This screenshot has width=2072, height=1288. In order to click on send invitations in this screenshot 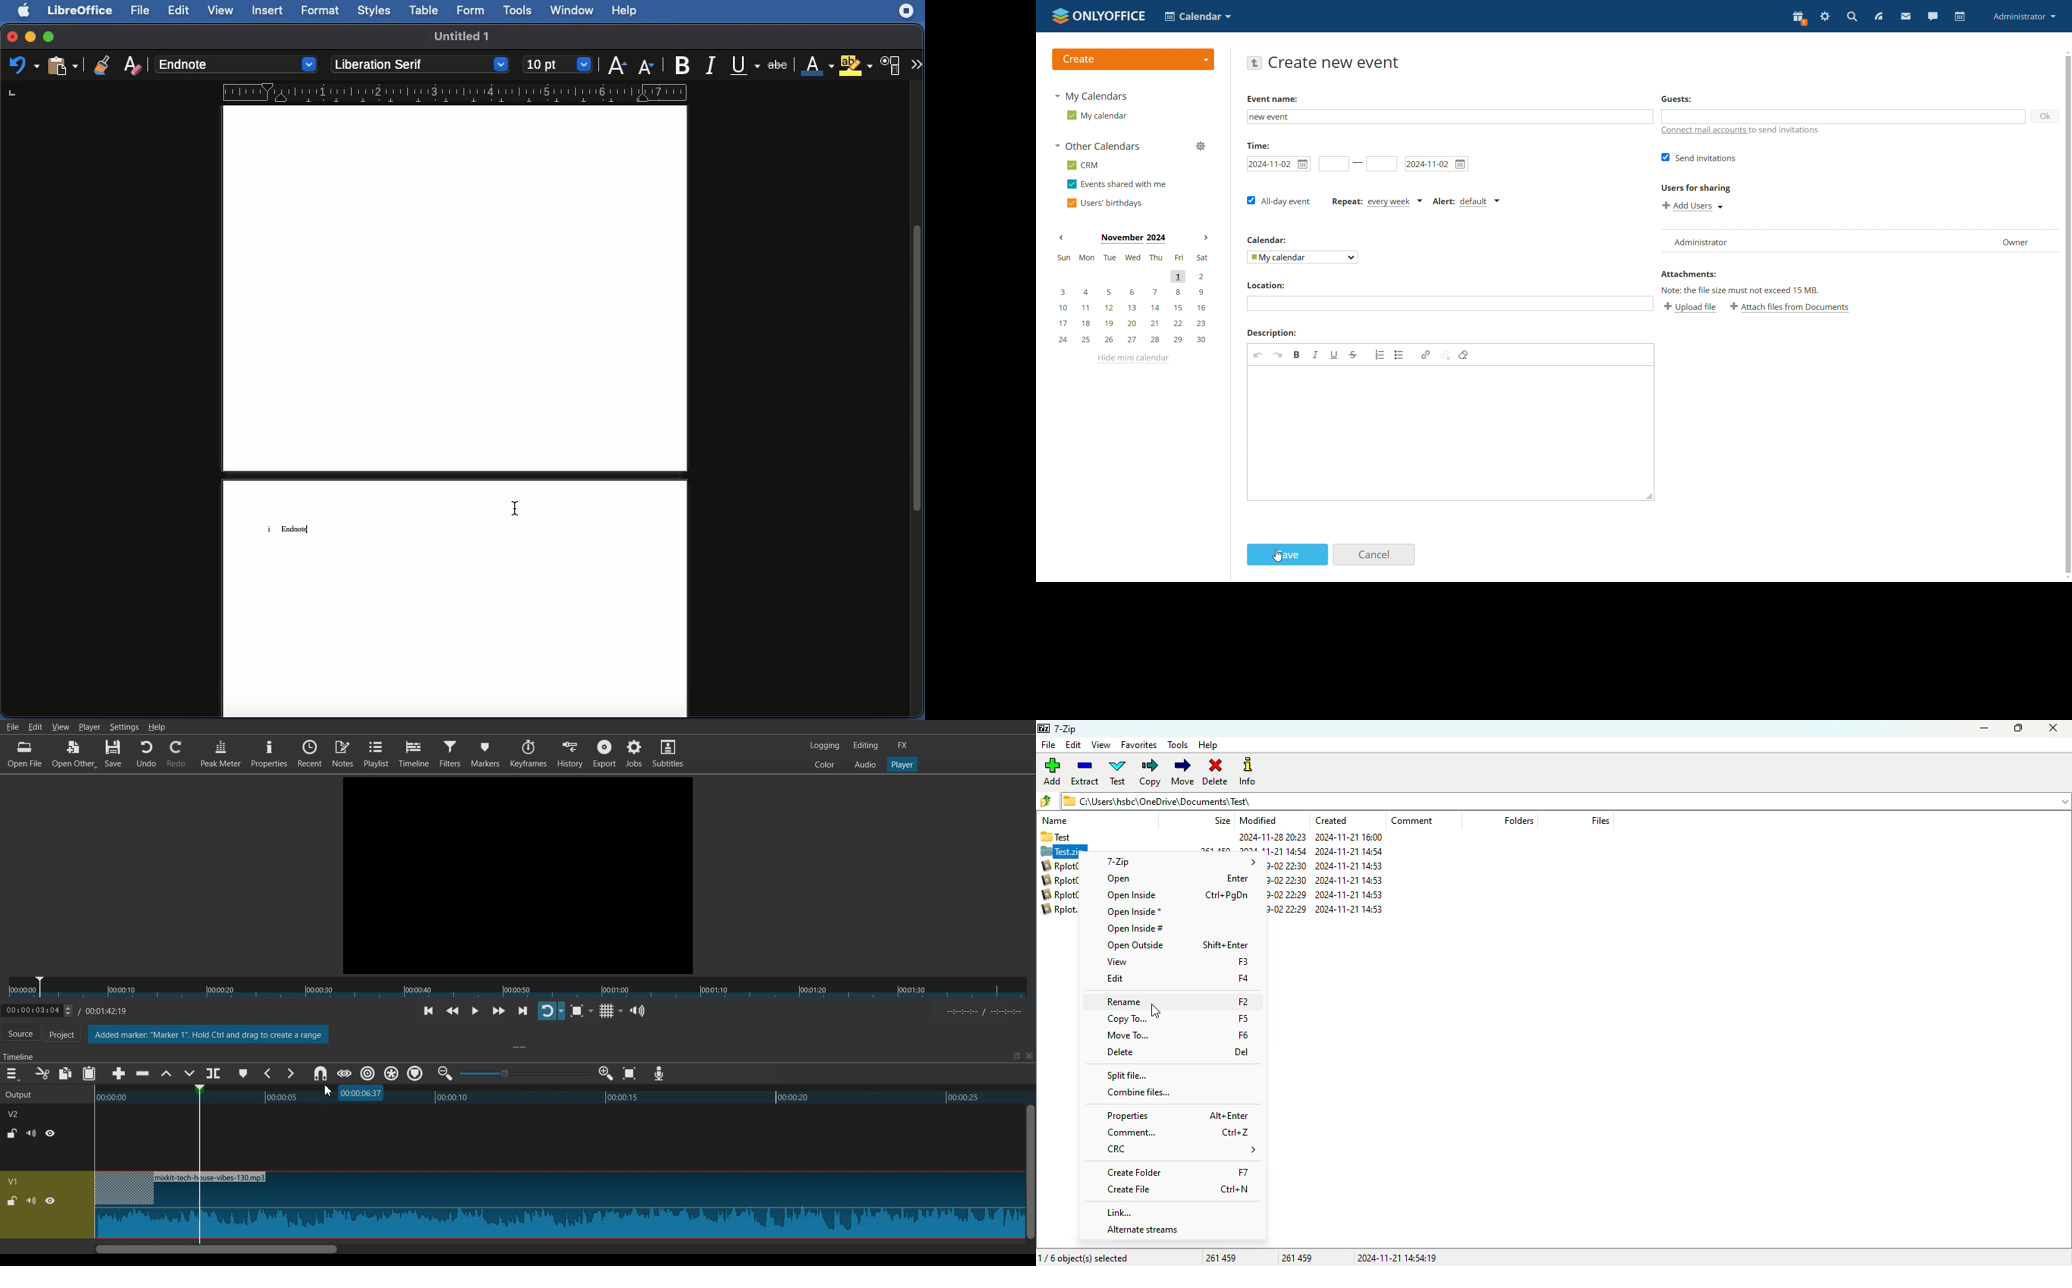, I will do `click(1696, 158)`.